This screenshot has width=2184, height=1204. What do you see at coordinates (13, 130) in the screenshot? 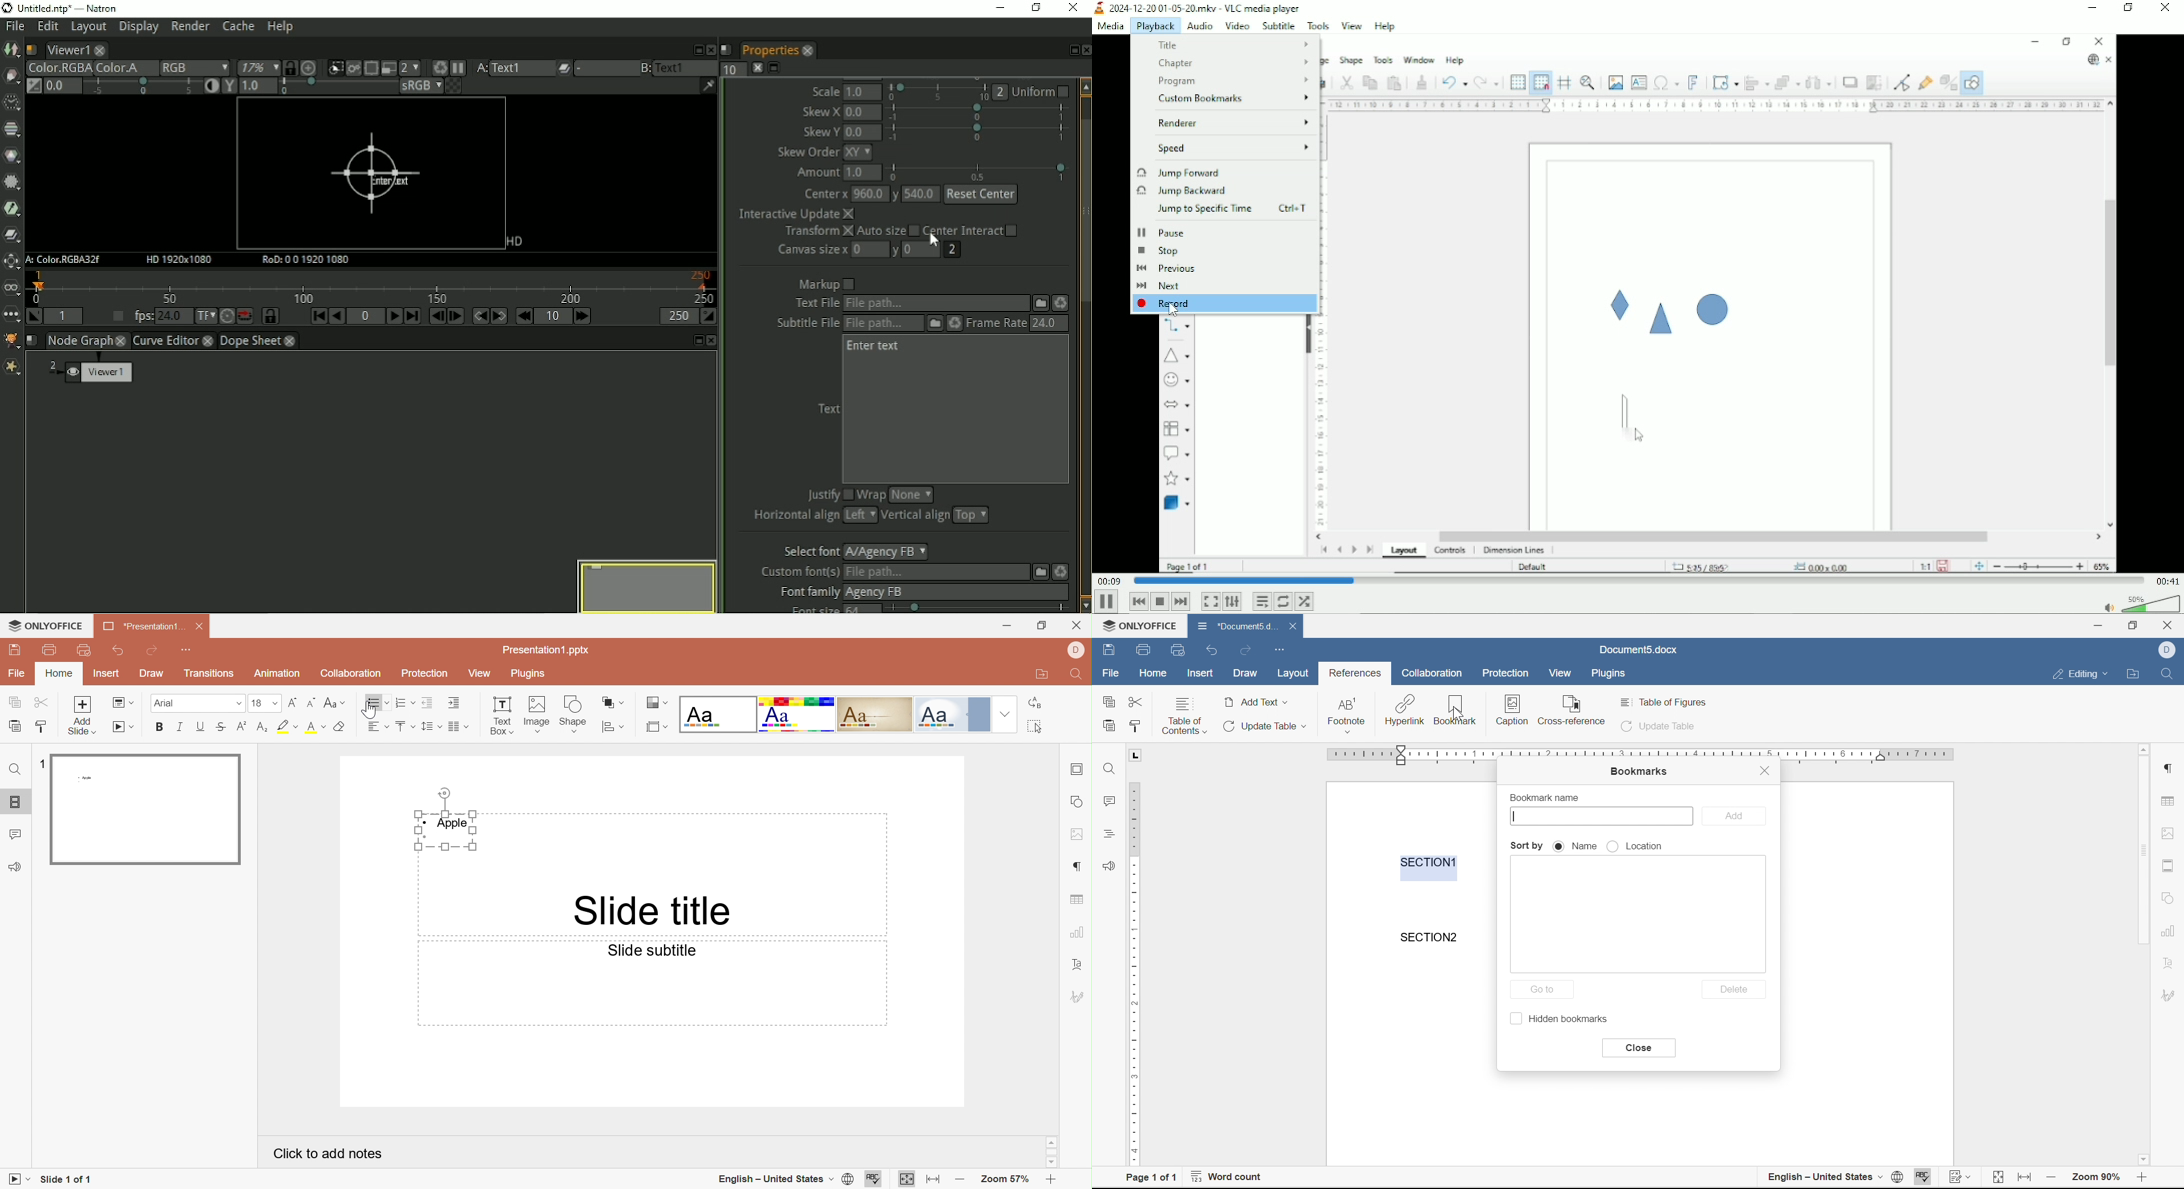
I see `` at bounding box center [13, 130].